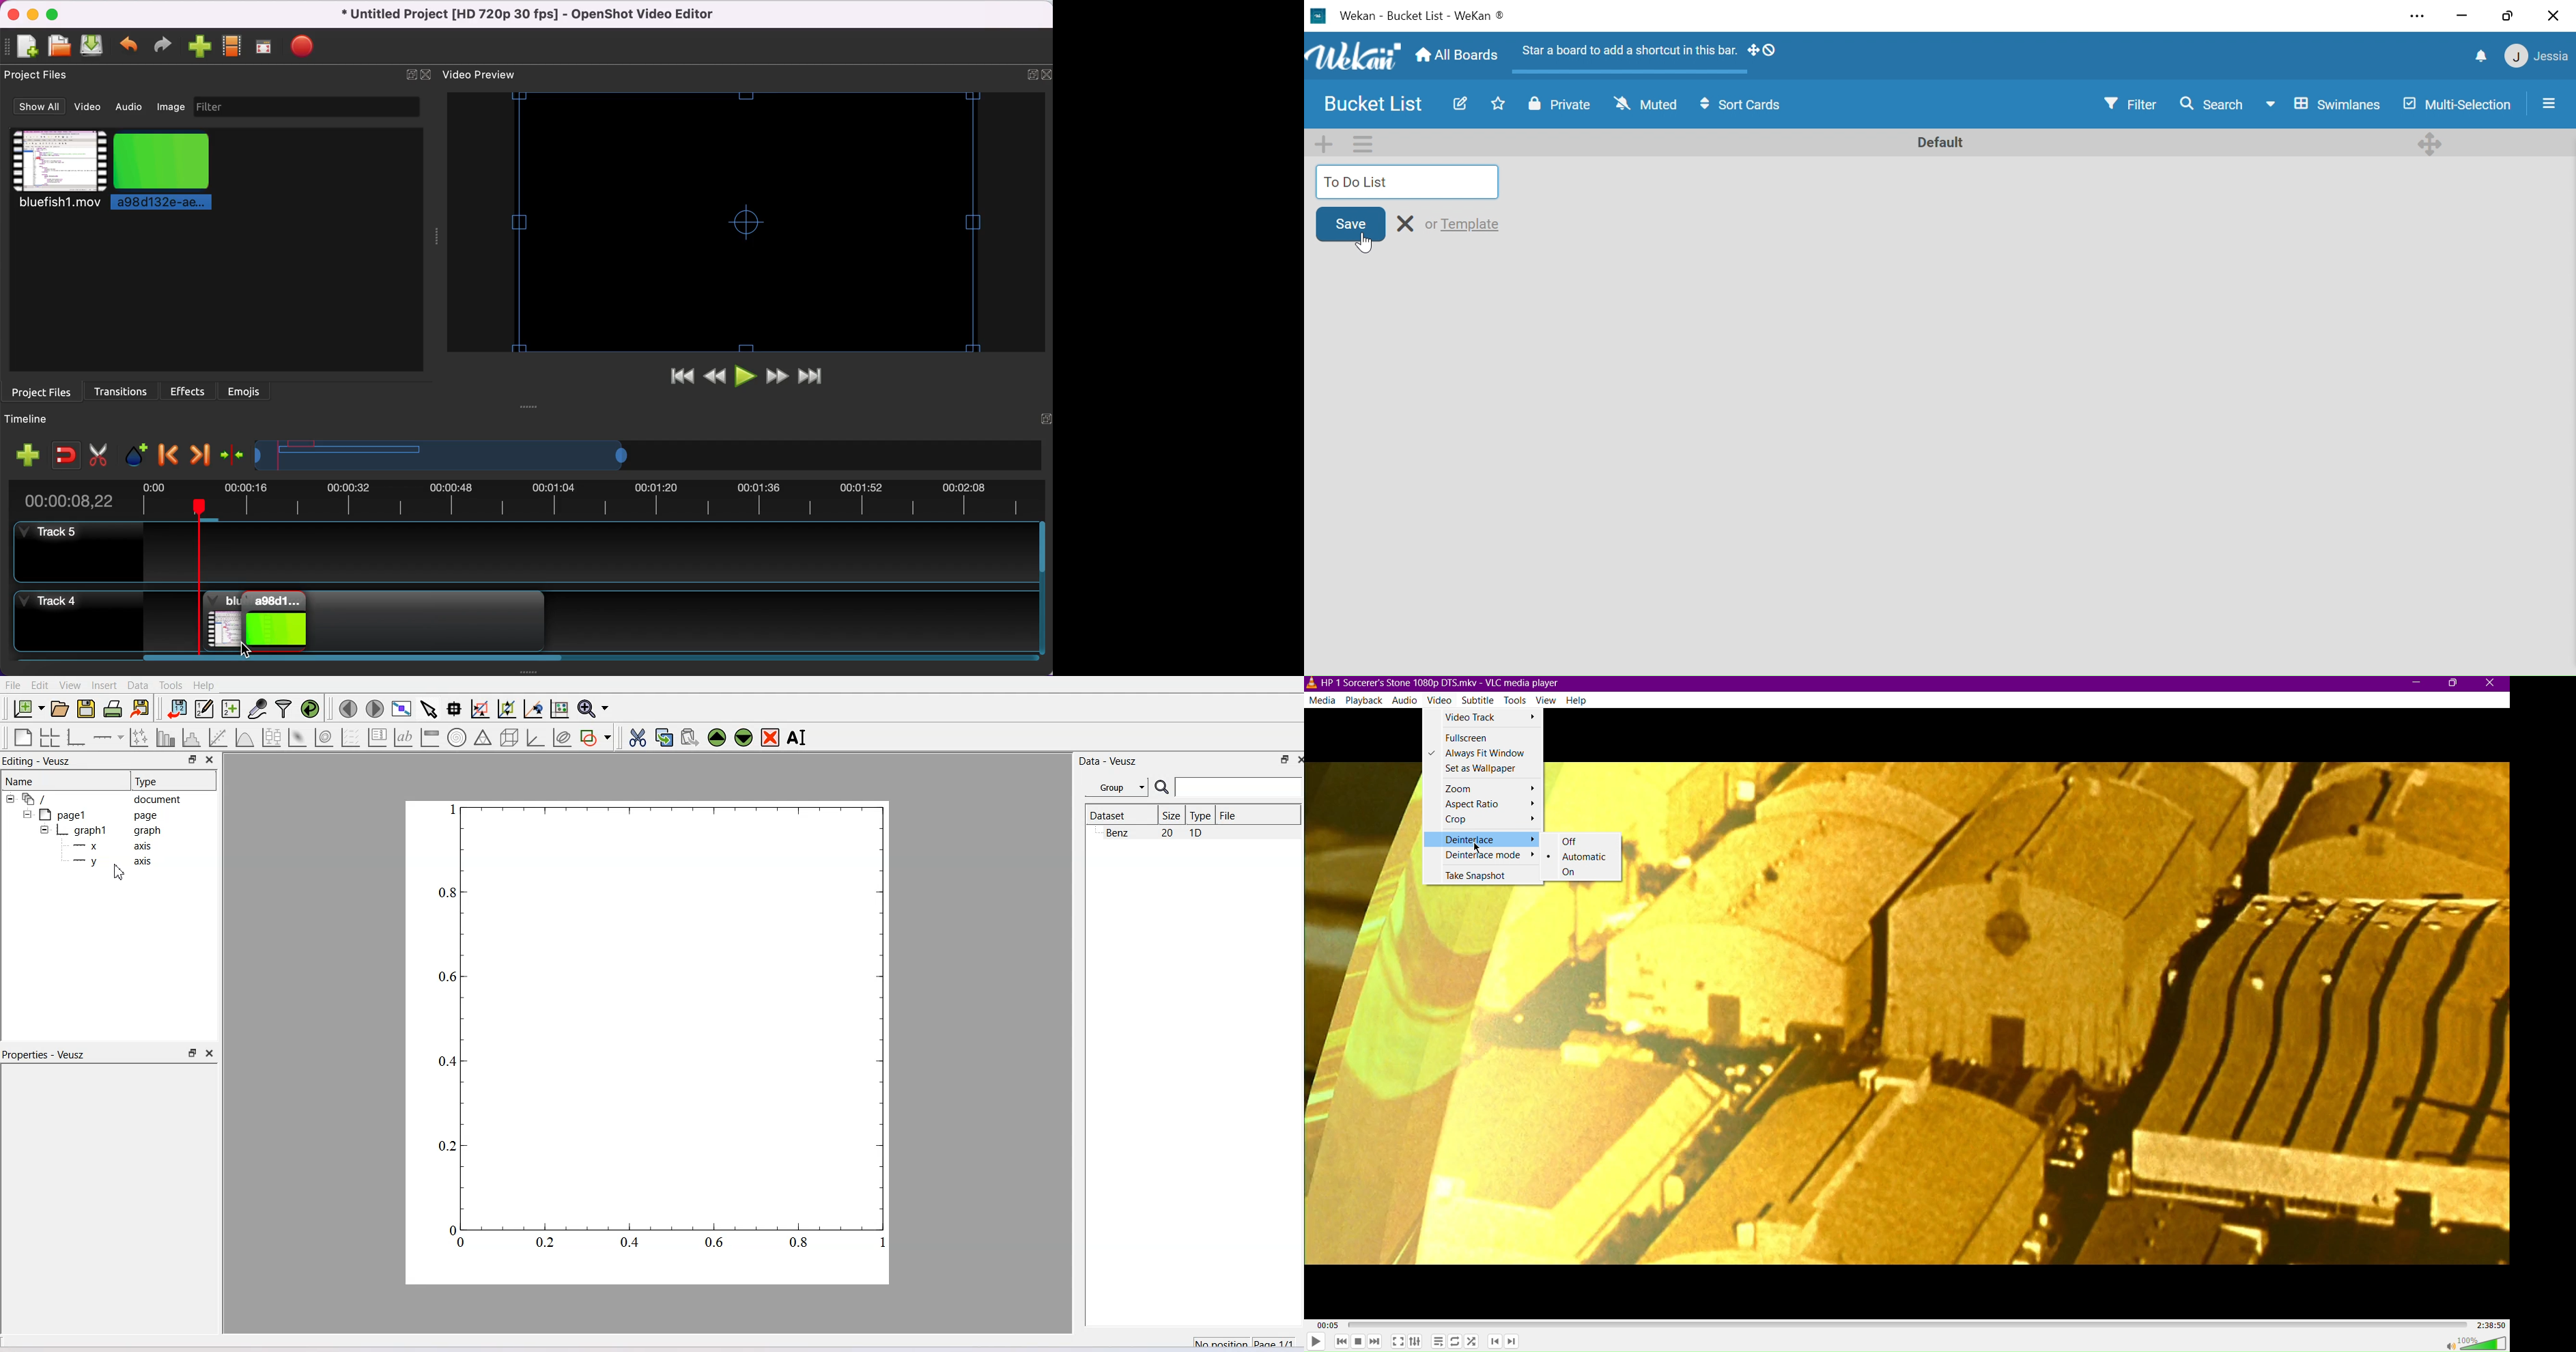 The image size is (2576, 1372). I want to click on Plot a function, so click(246, 737).